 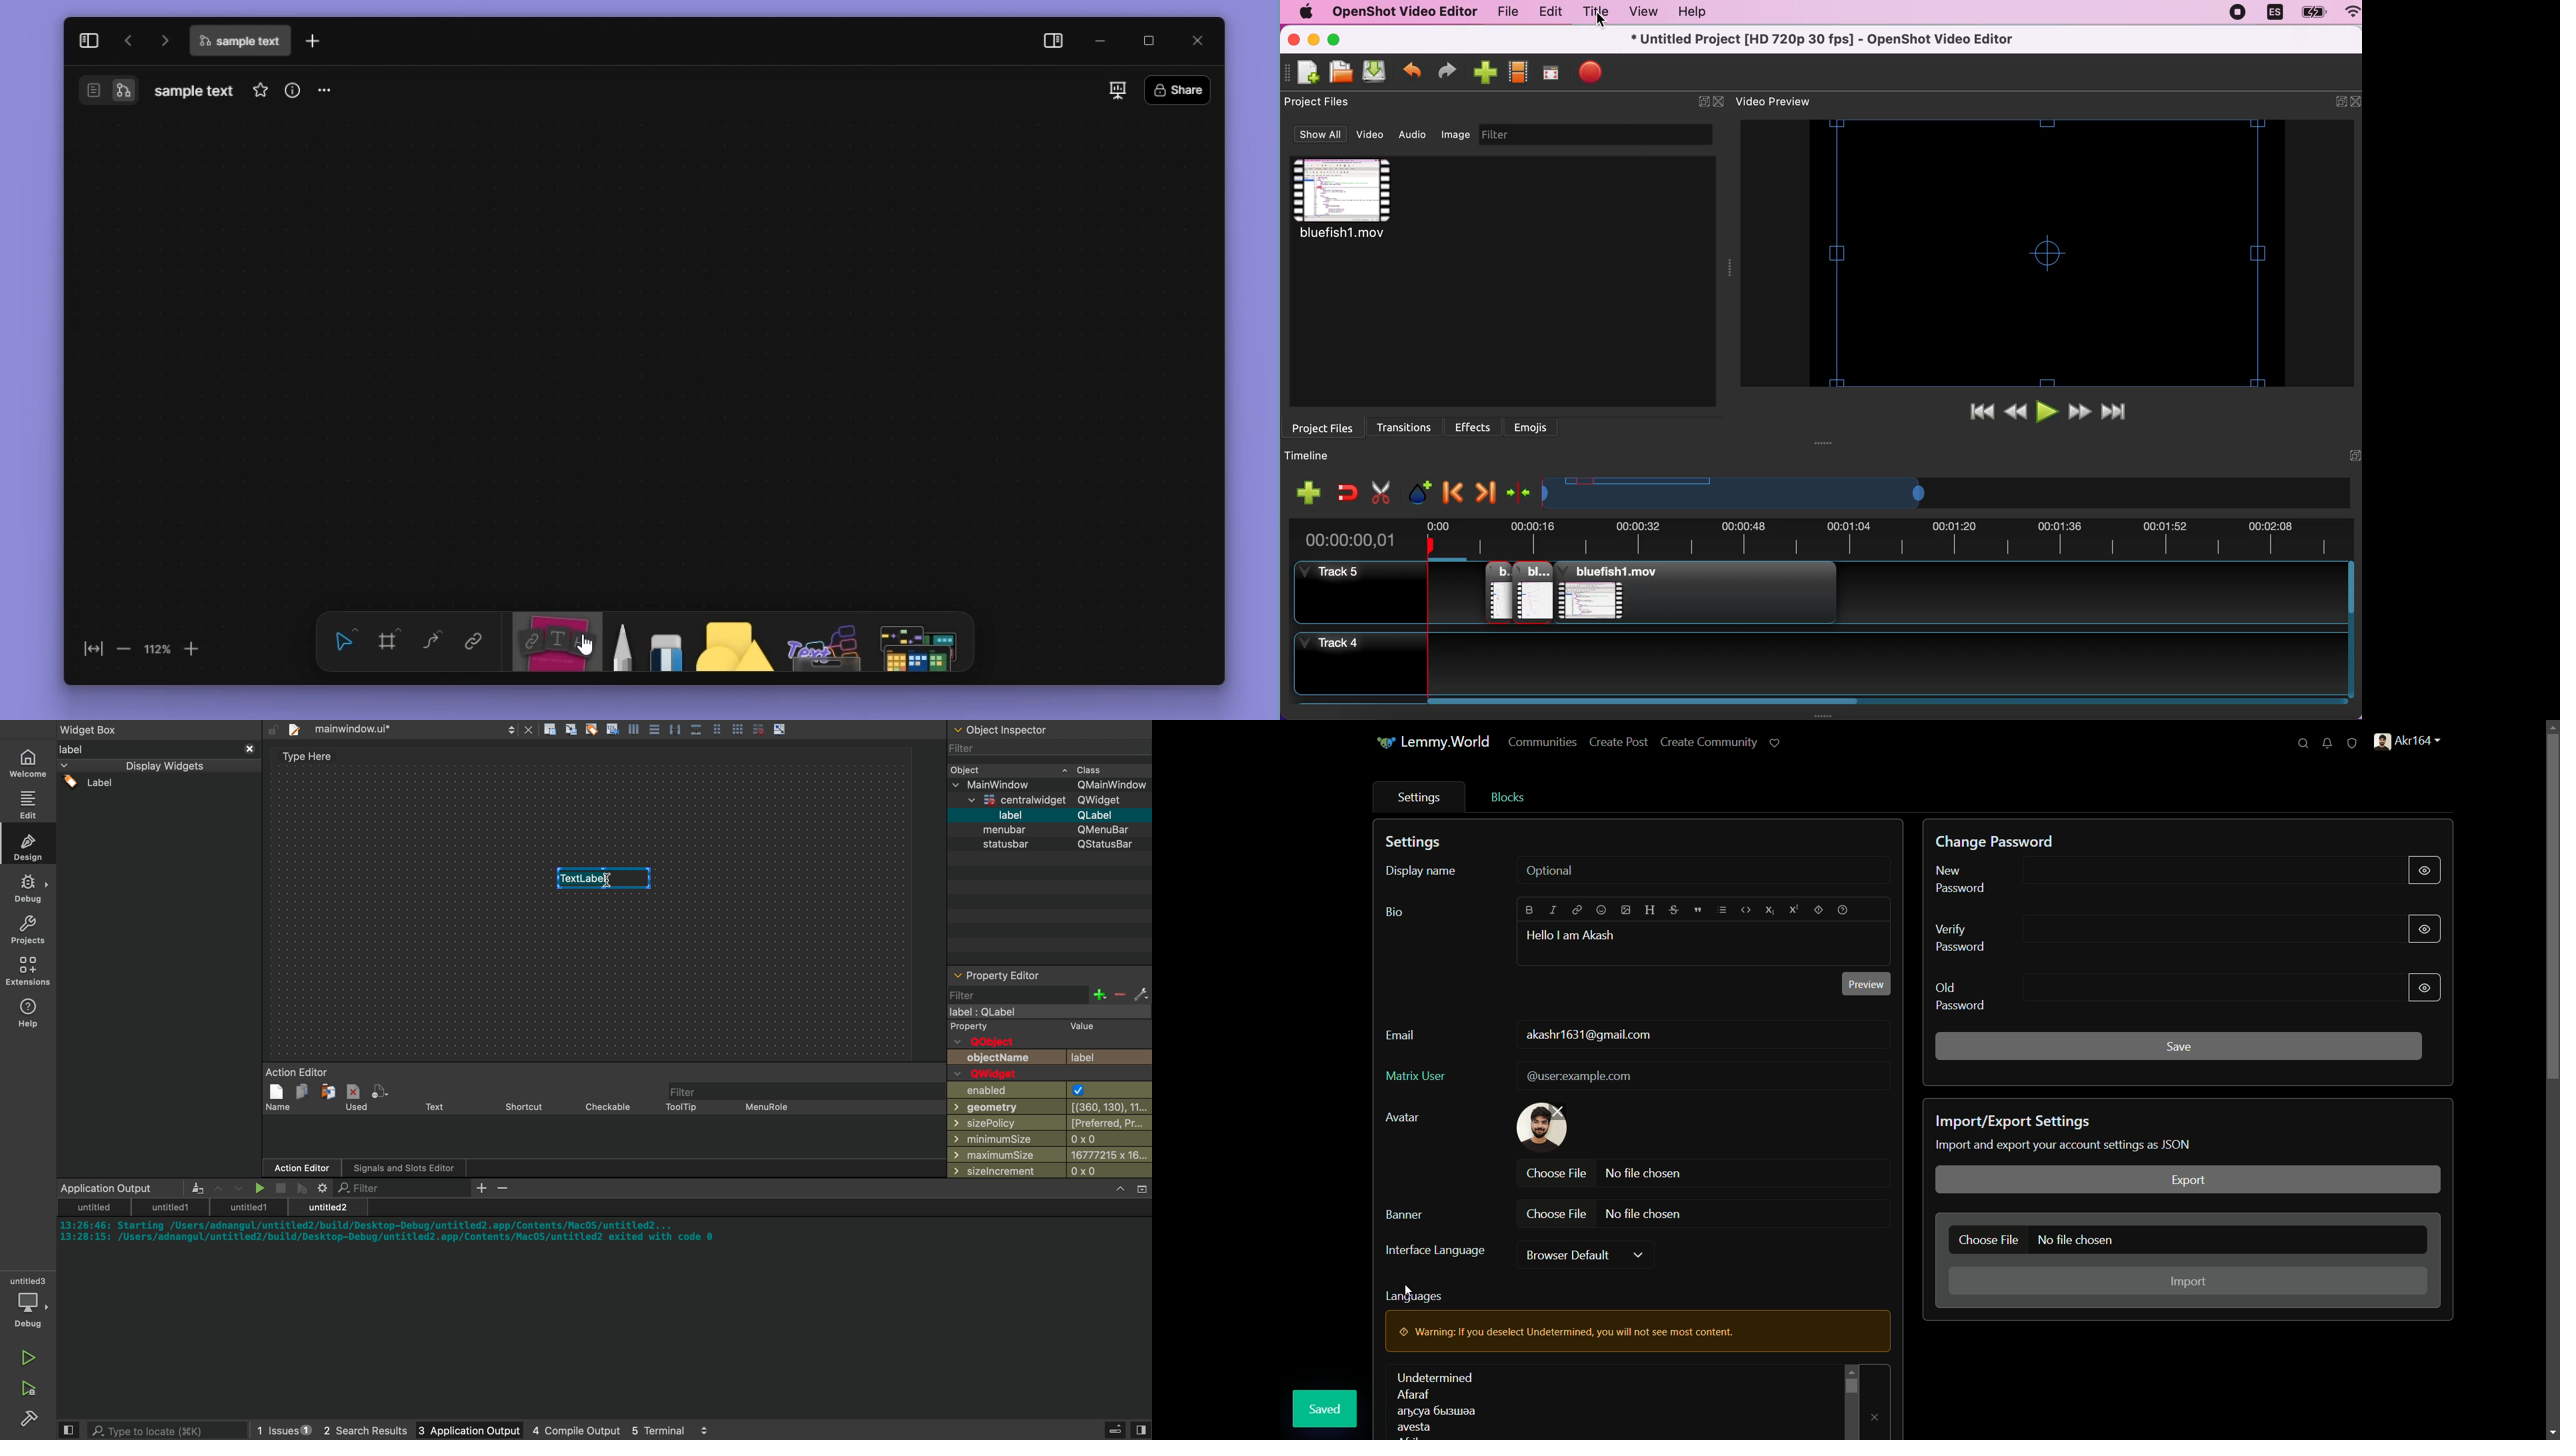 I want to click on add track, so click(x=1310, y=493).